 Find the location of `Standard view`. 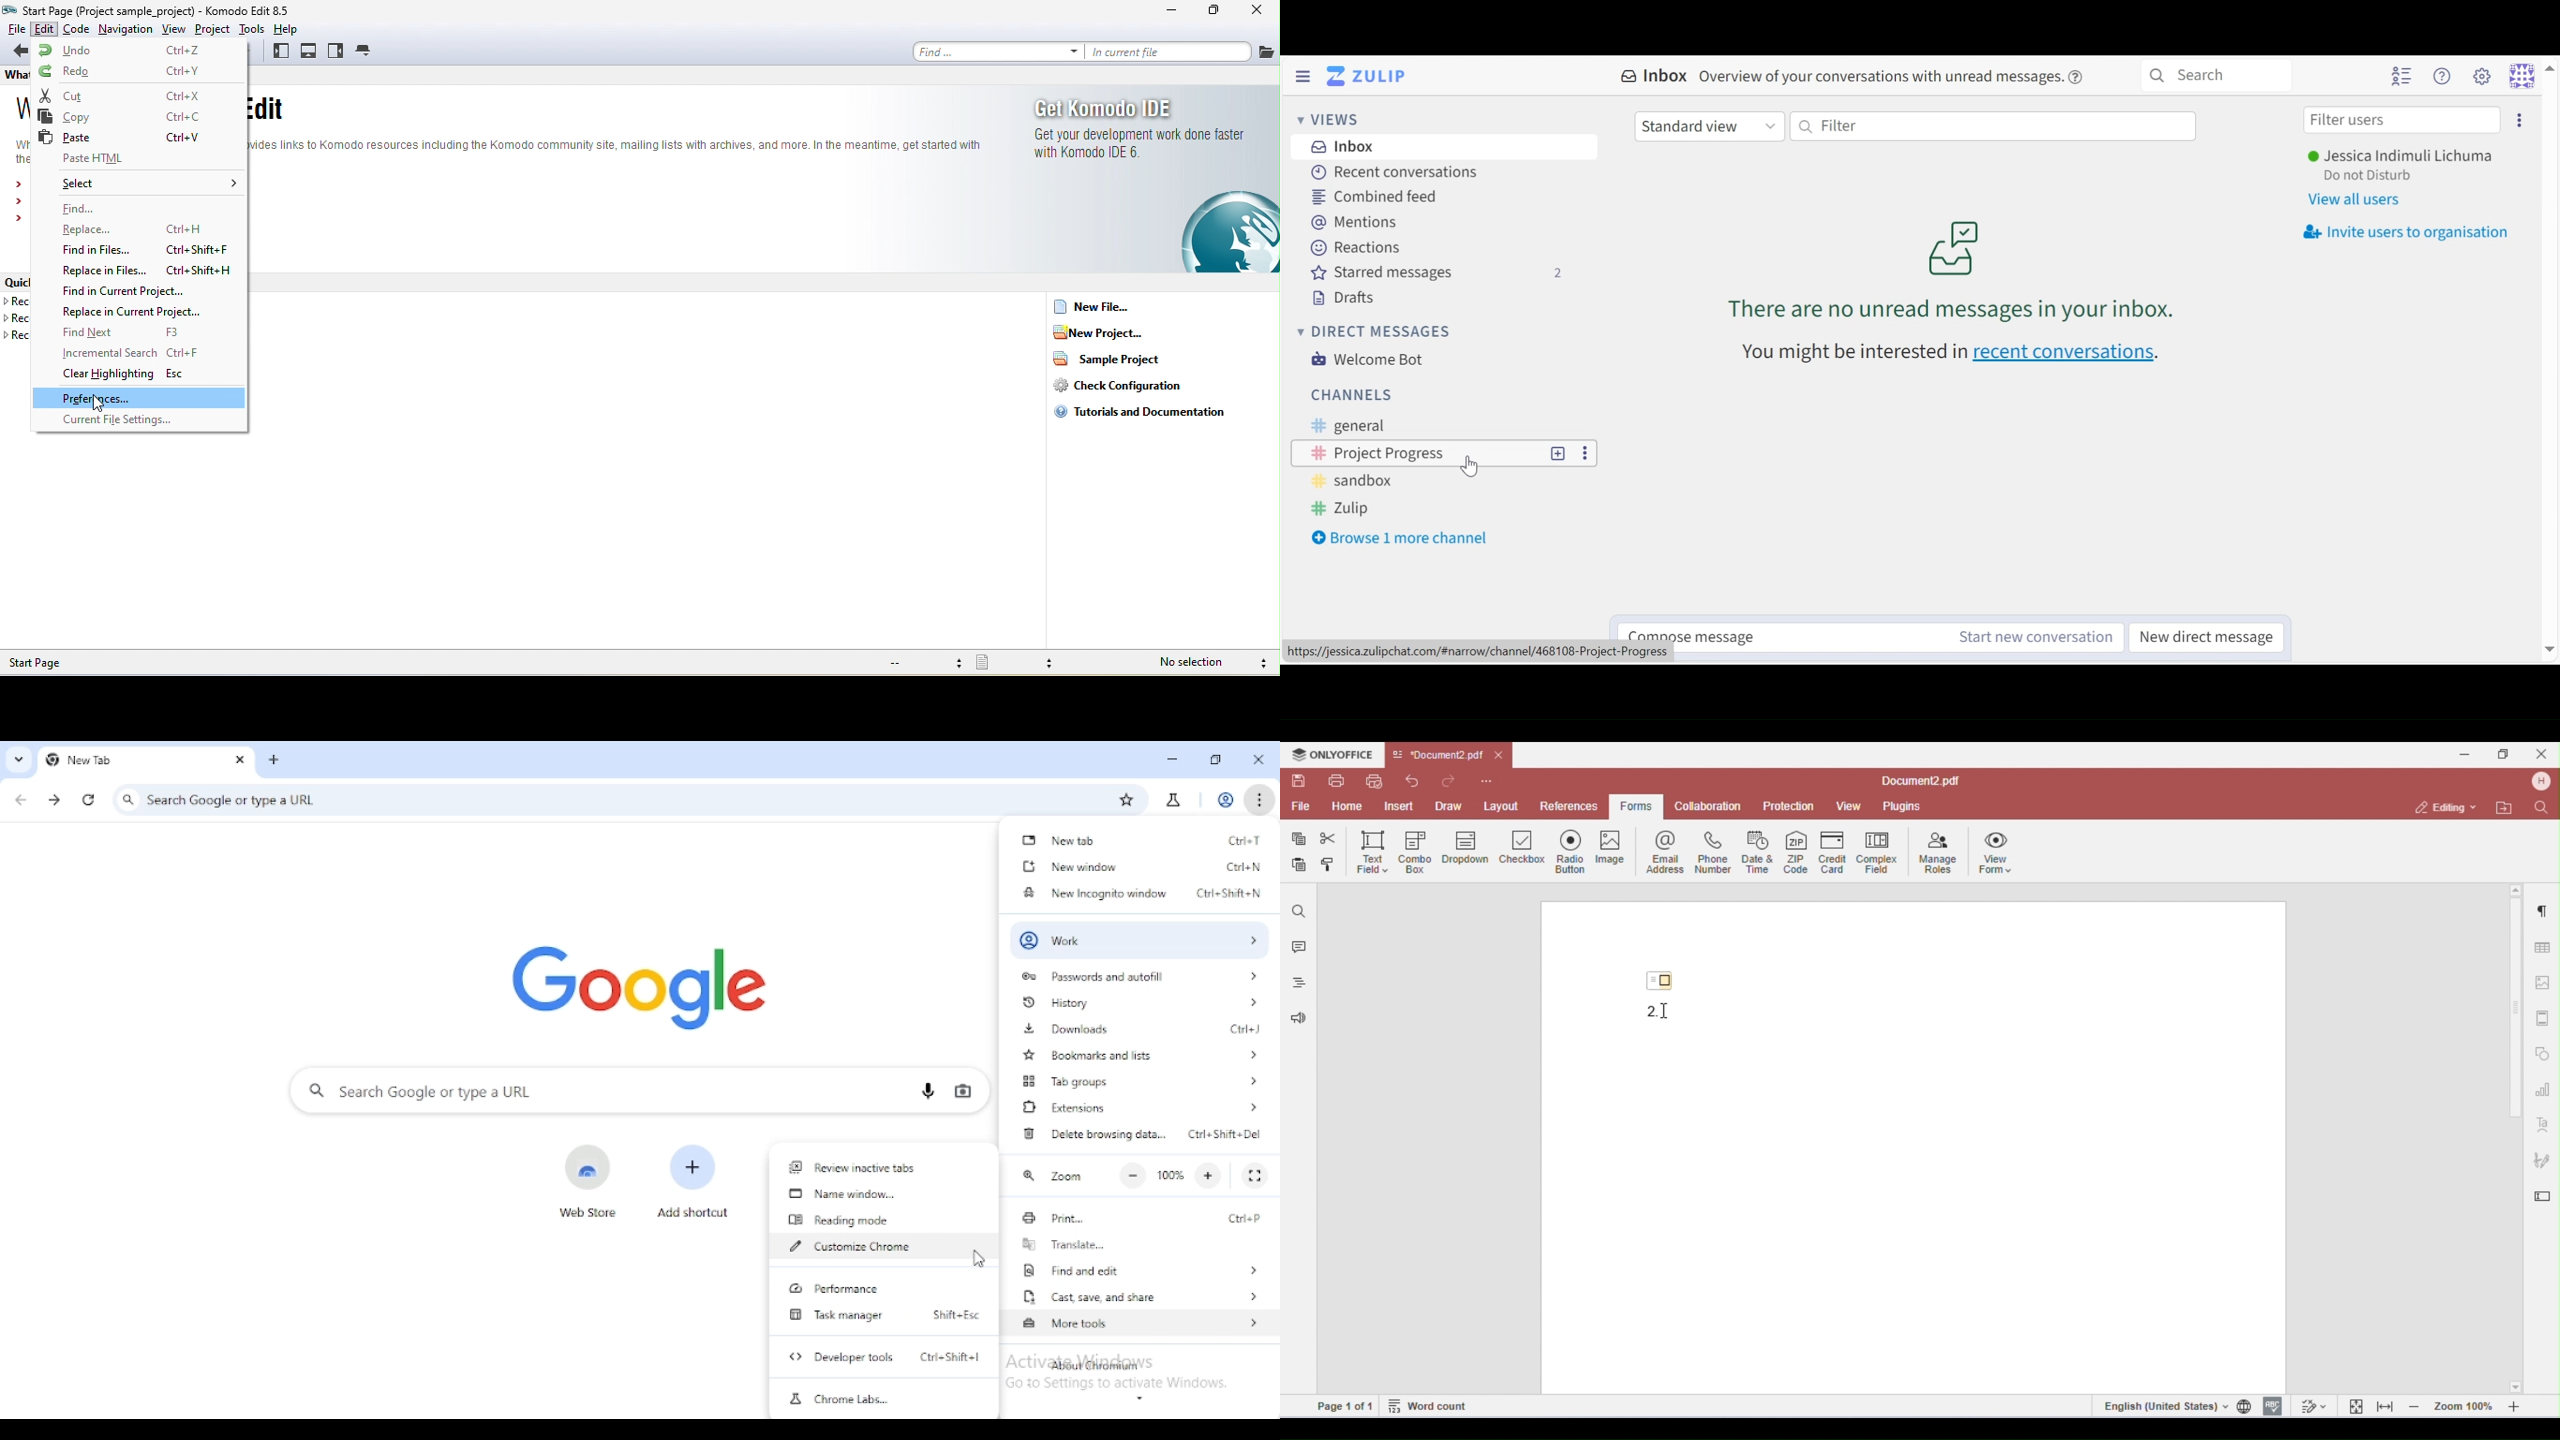

Standard view is located at coordinates (1710, 127).